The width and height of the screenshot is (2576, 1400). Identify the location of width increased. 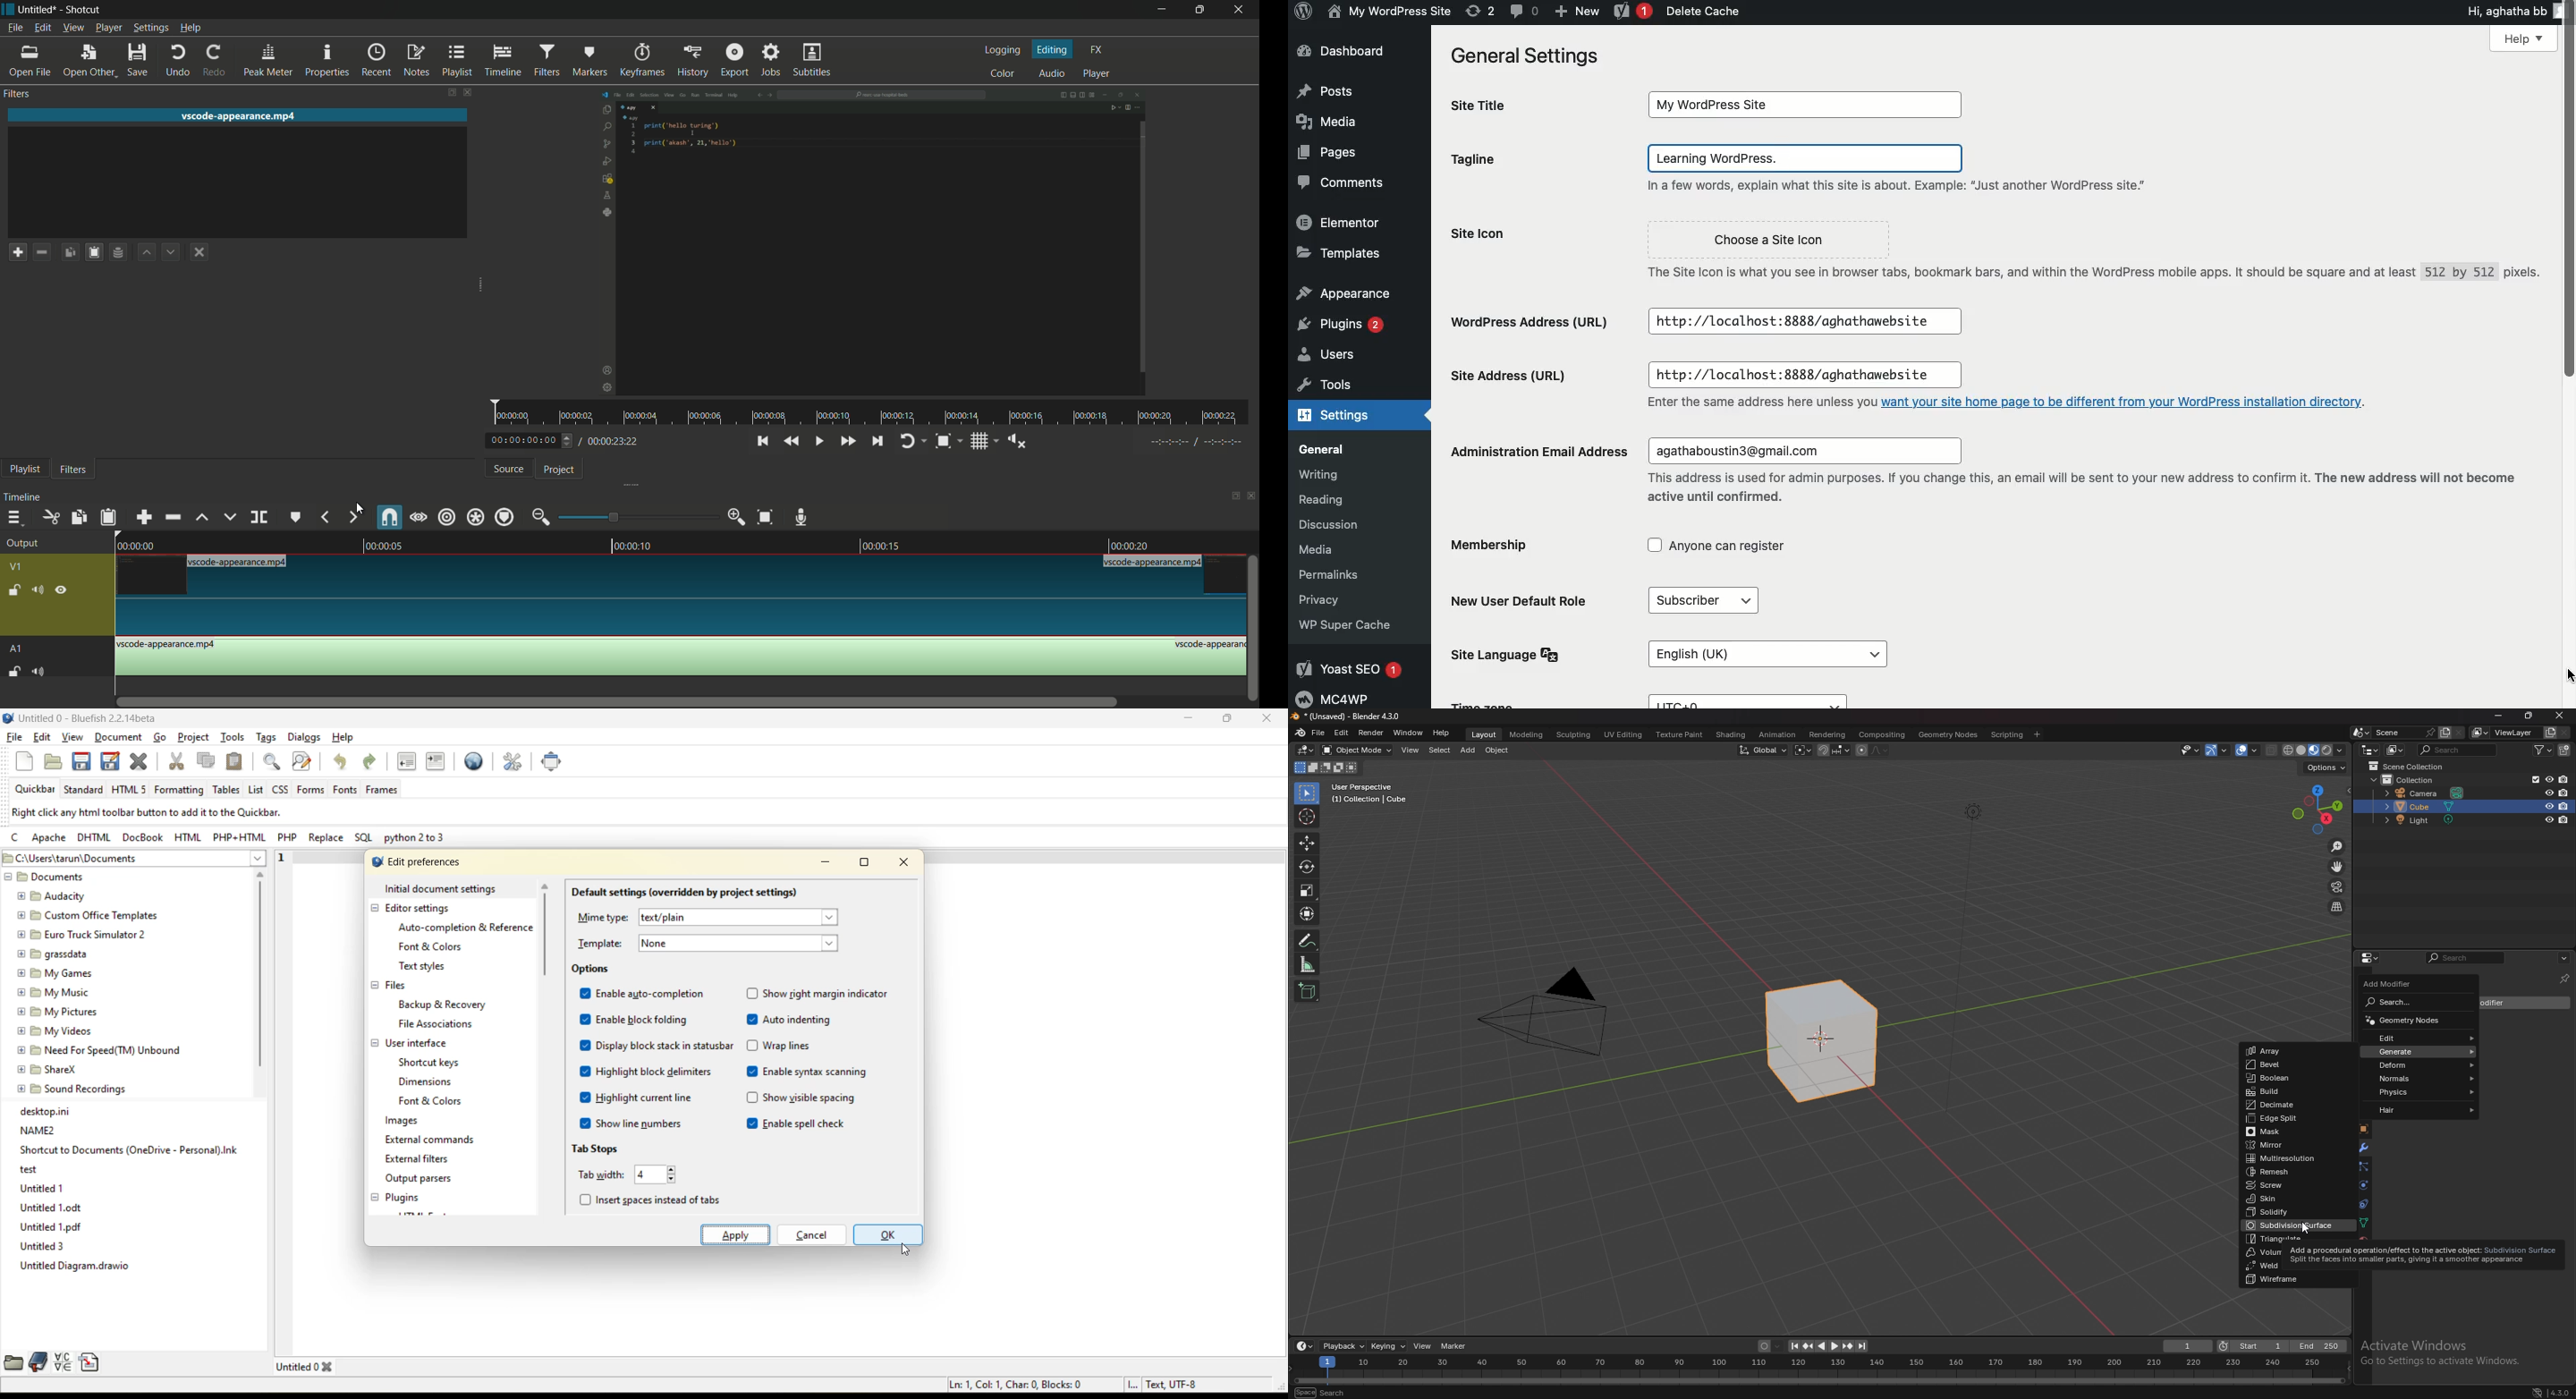
(646, 1175).